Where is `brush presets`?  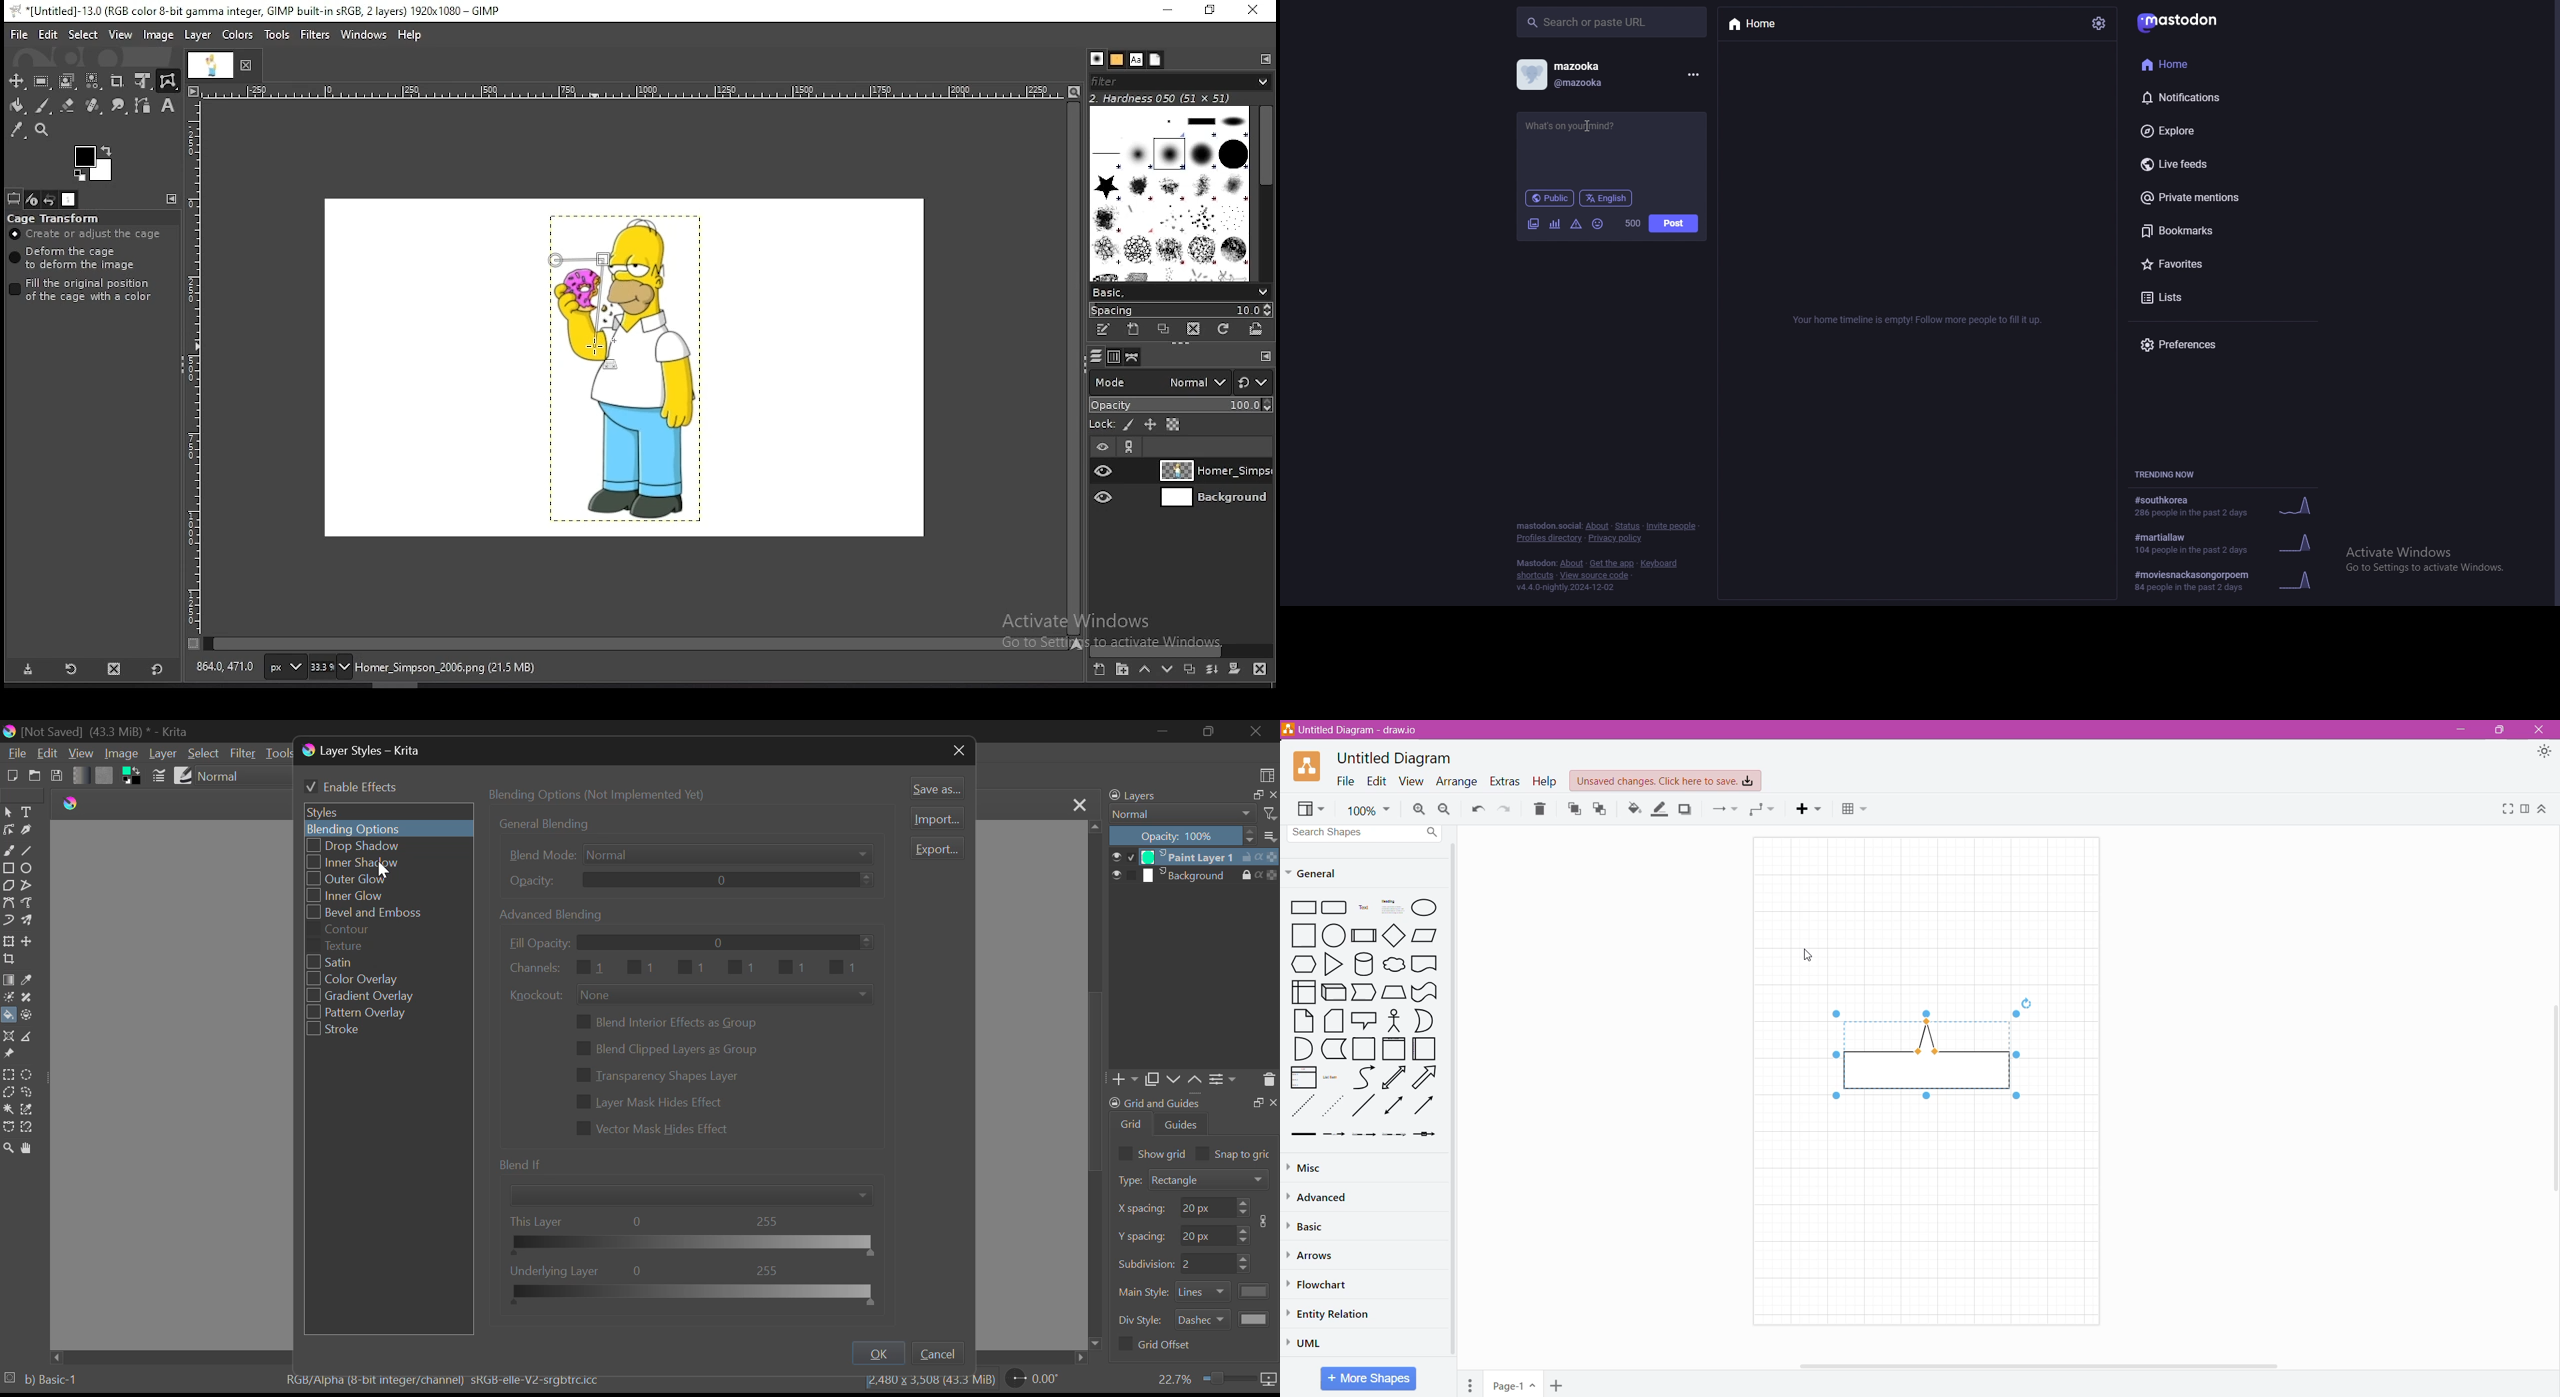 brush presets is located at coordinates (1181, 290).